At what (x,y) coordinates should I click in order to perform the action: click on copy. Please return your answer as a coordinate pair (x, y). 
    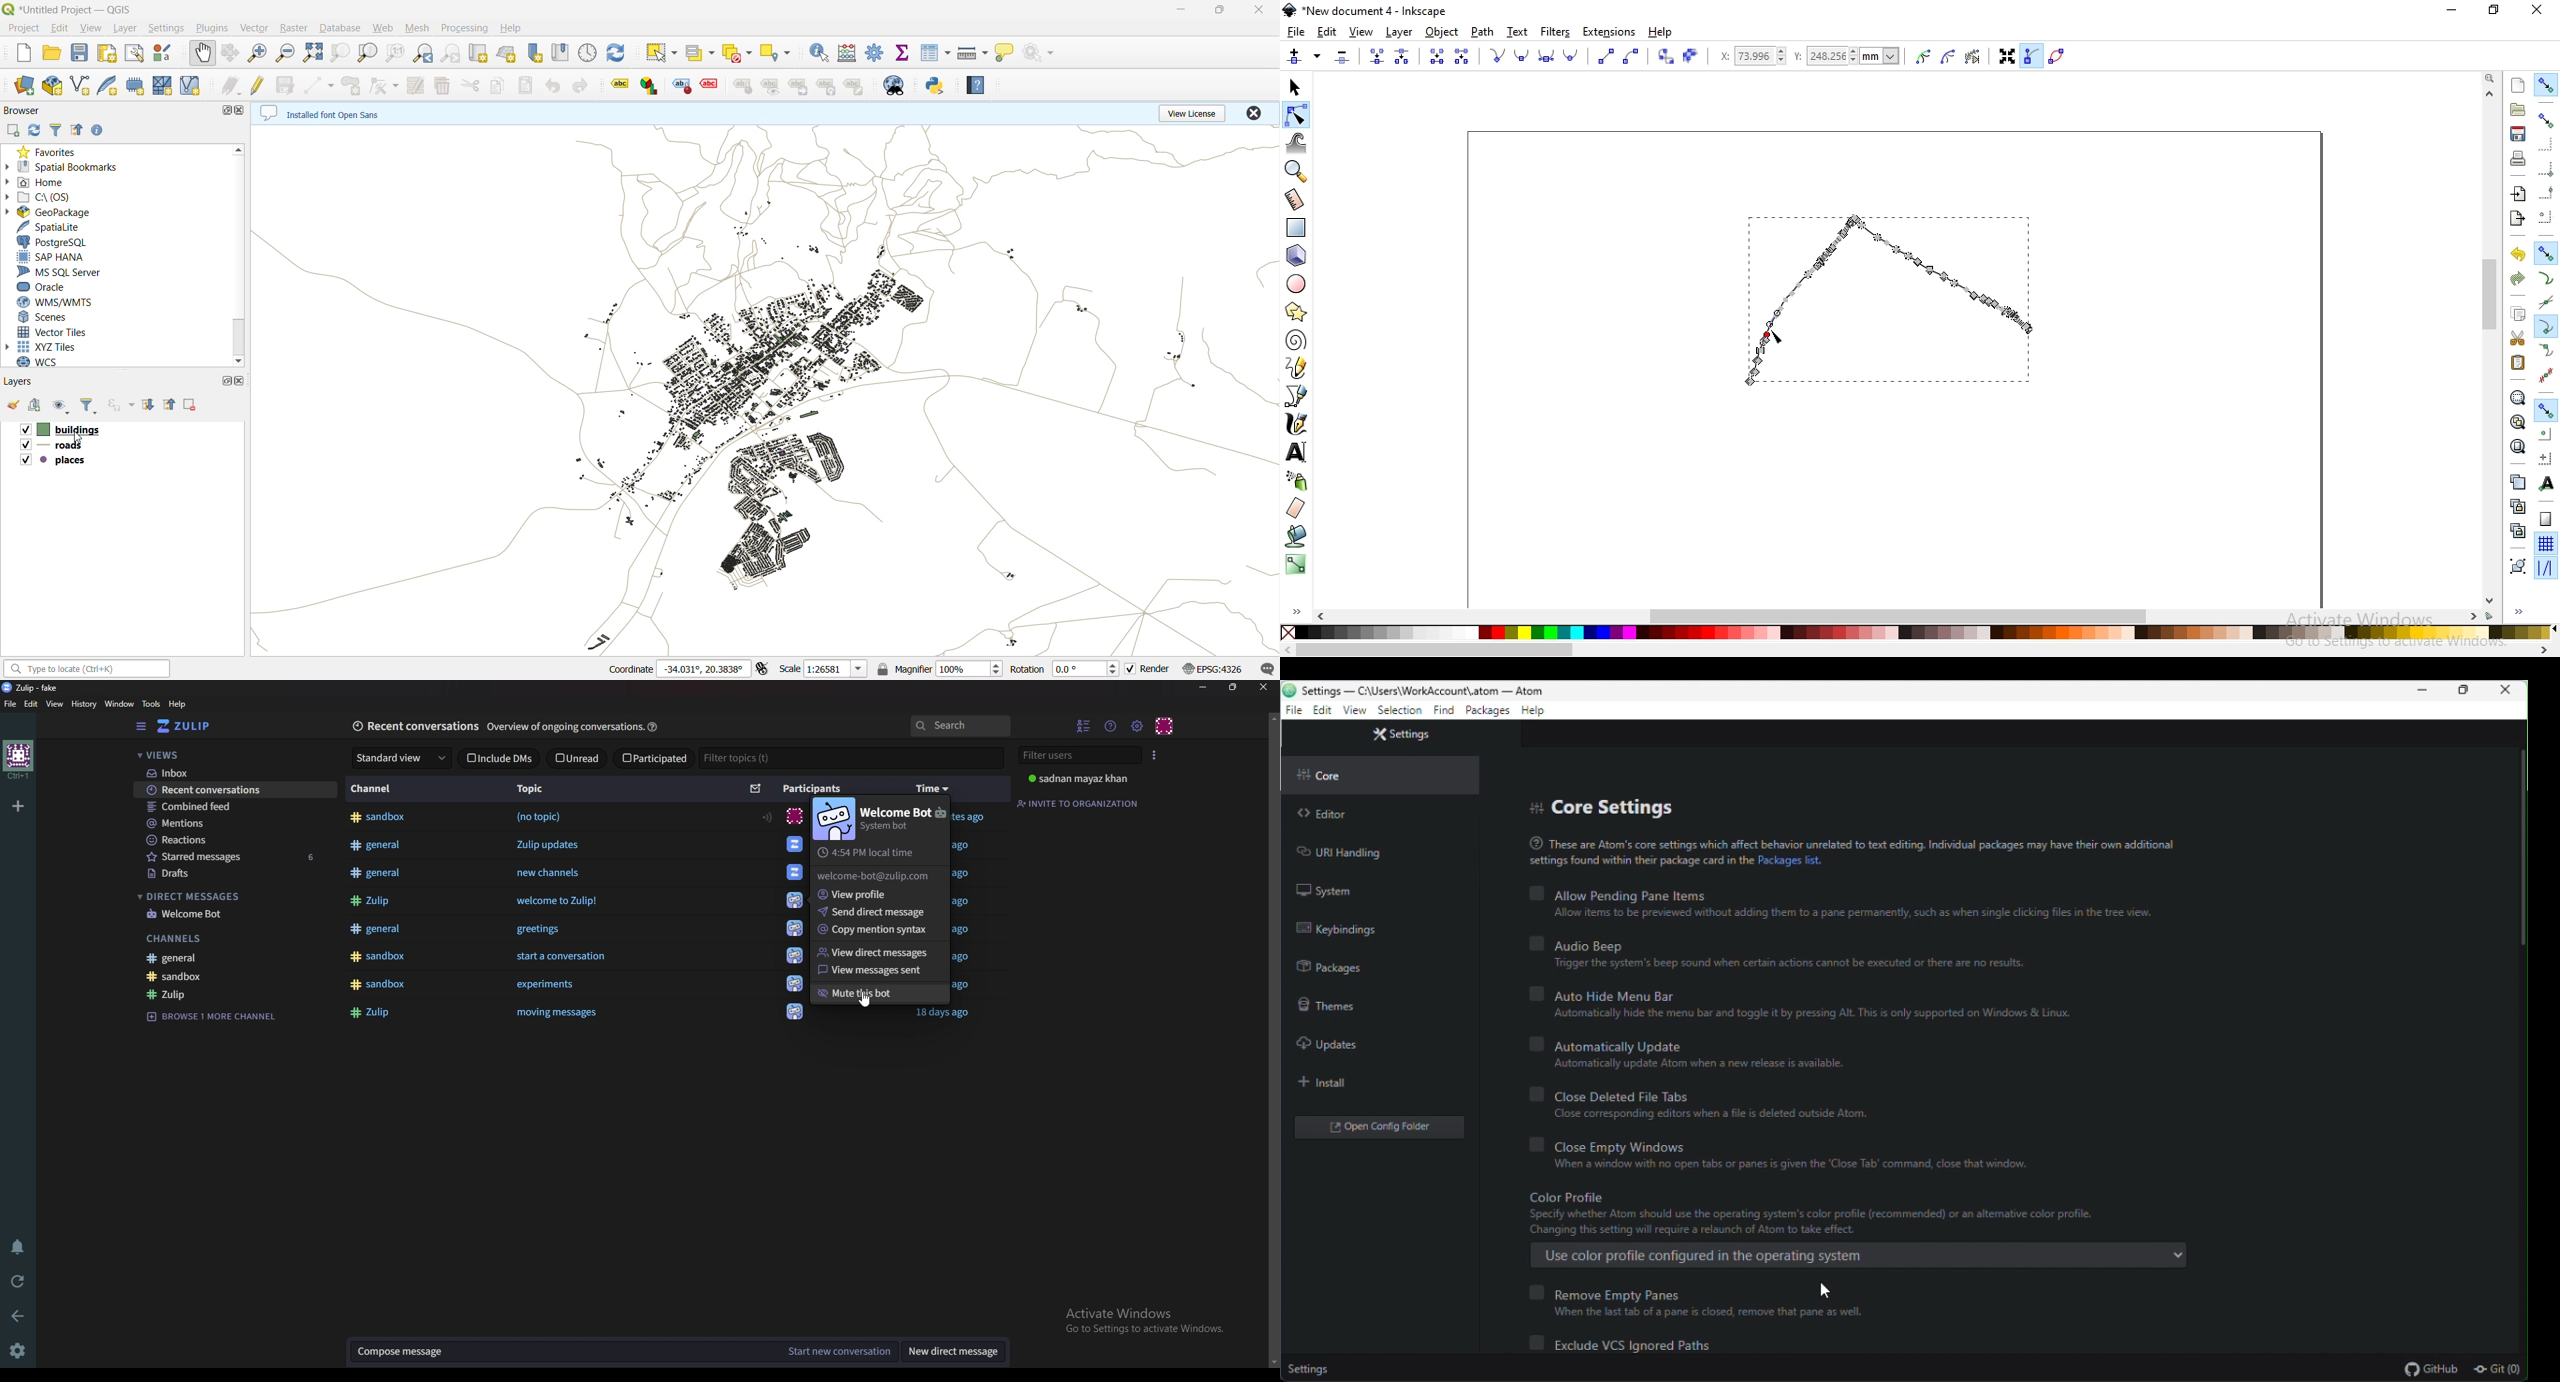
    Looking at the image, I should click on (501, 87).